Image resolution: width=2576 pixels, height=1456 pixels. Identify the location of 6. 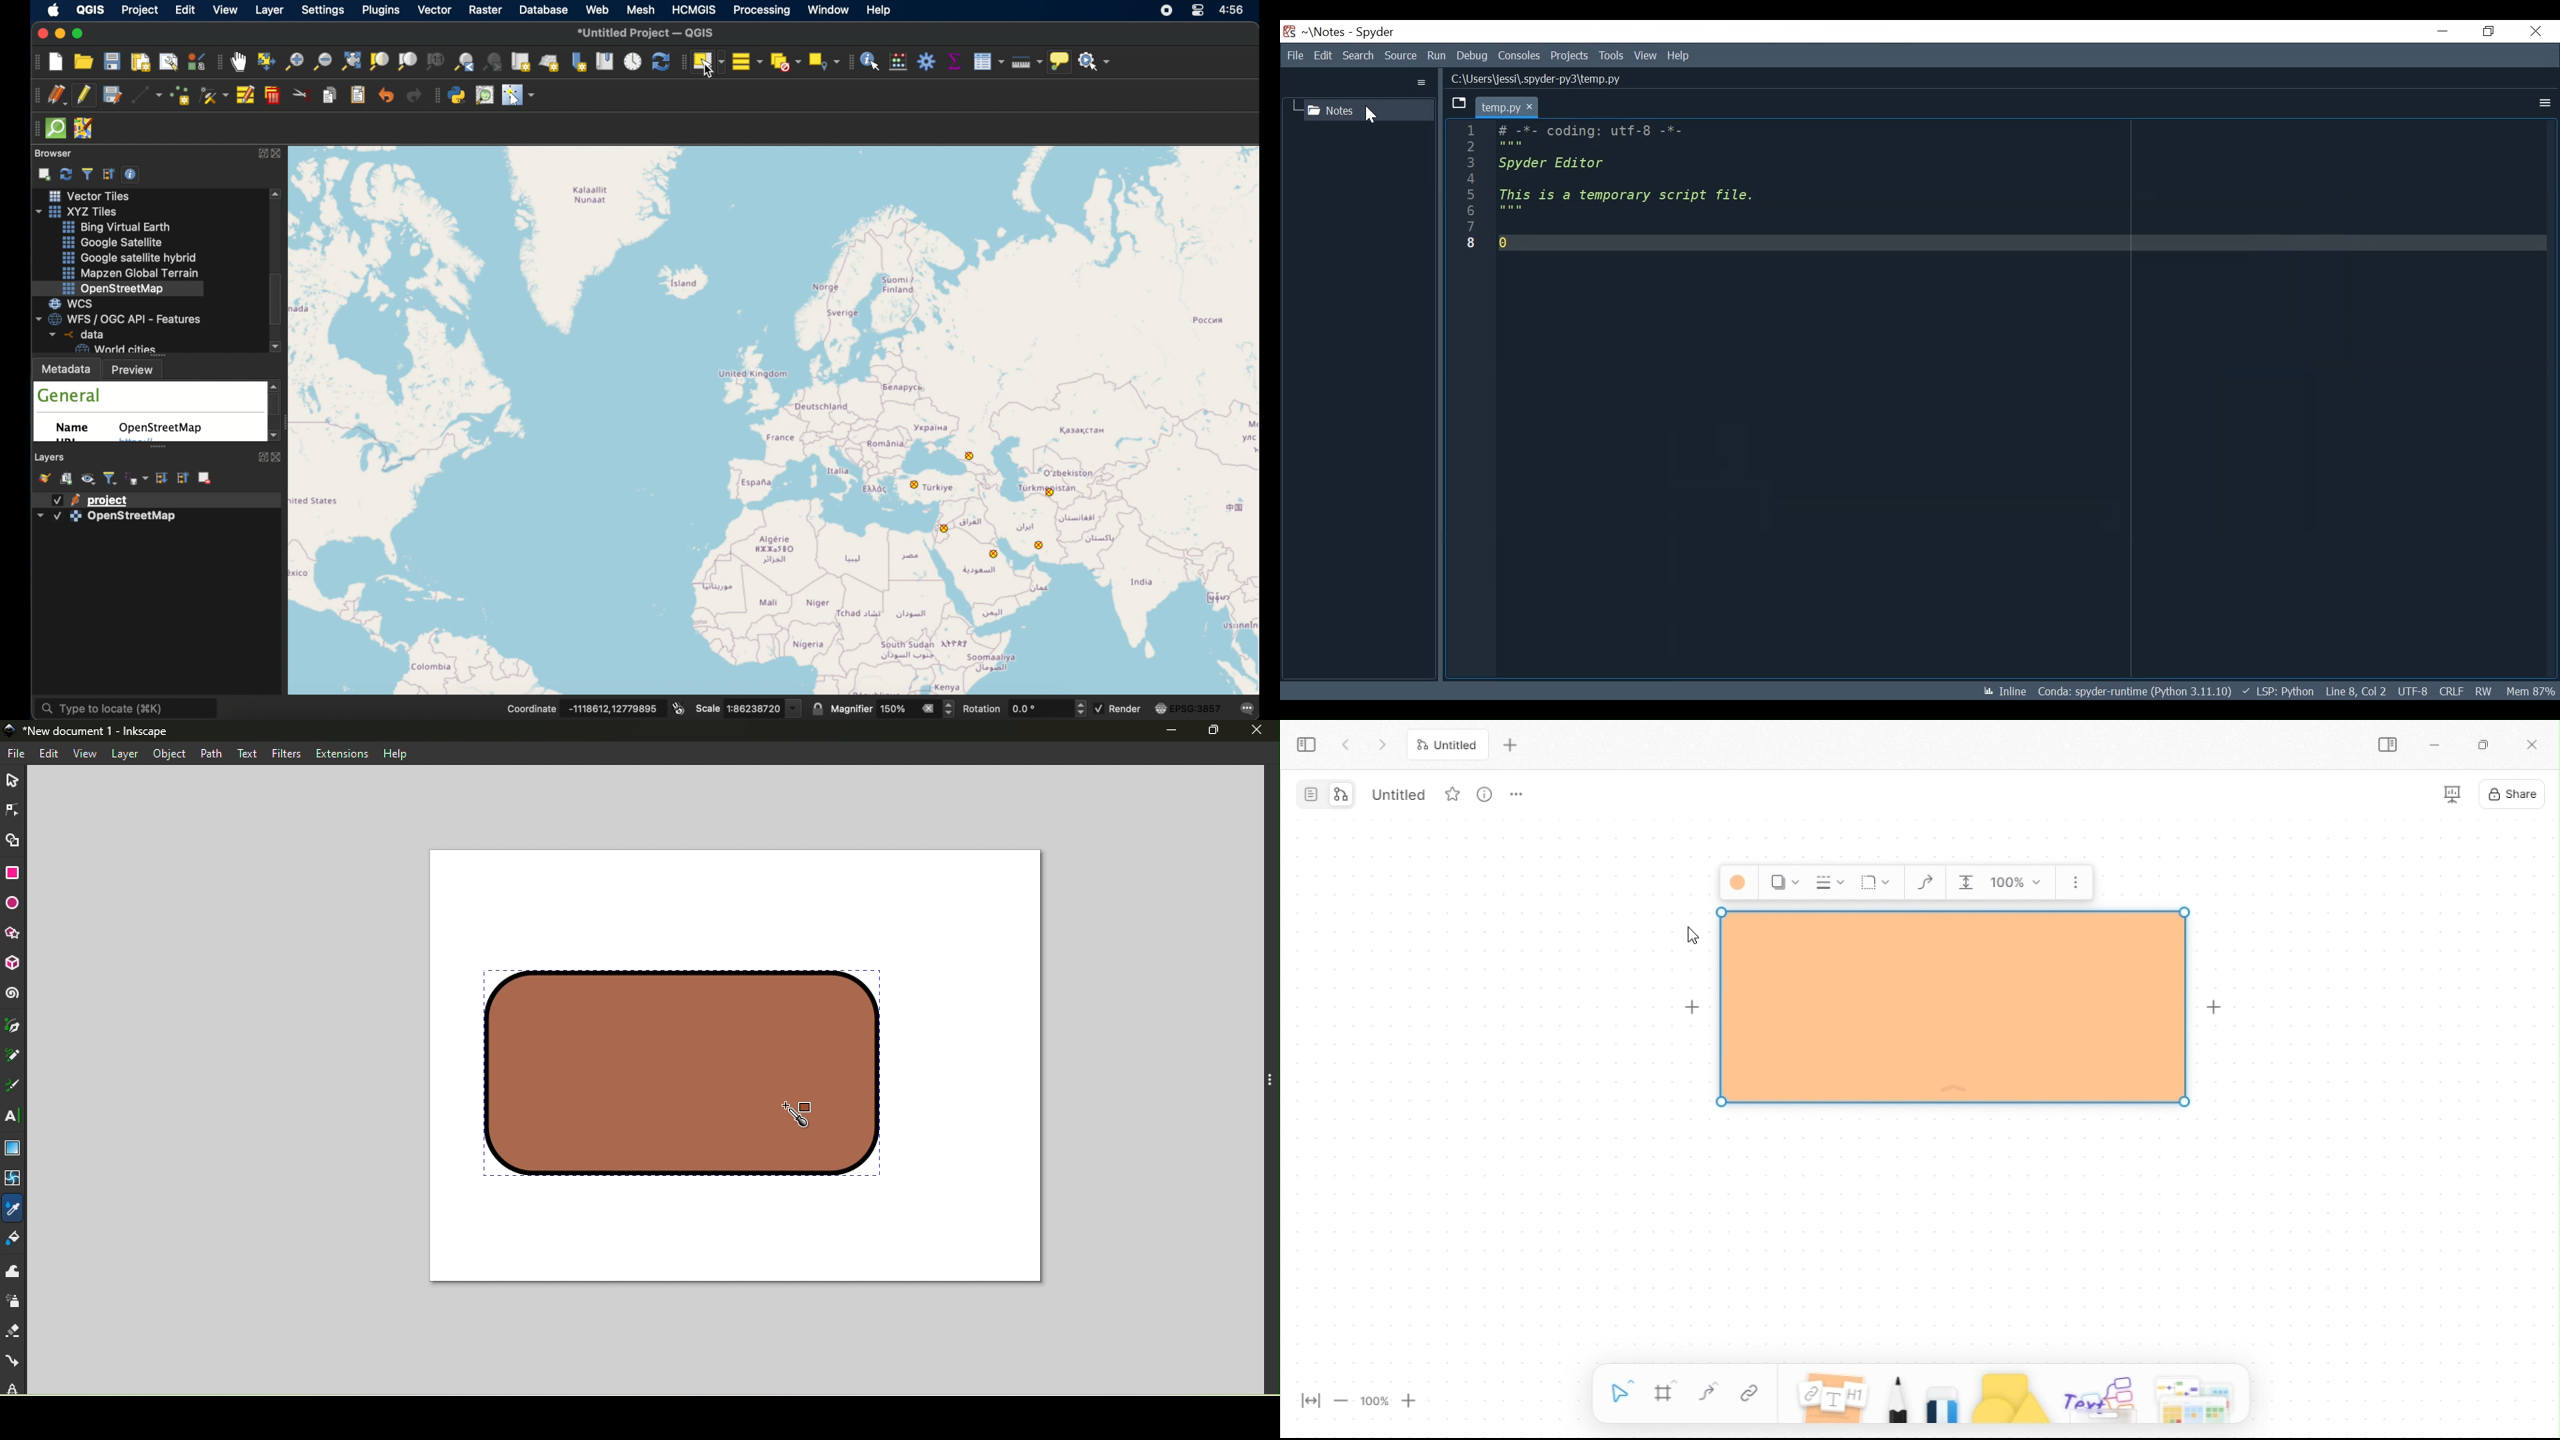
(1469, 211).